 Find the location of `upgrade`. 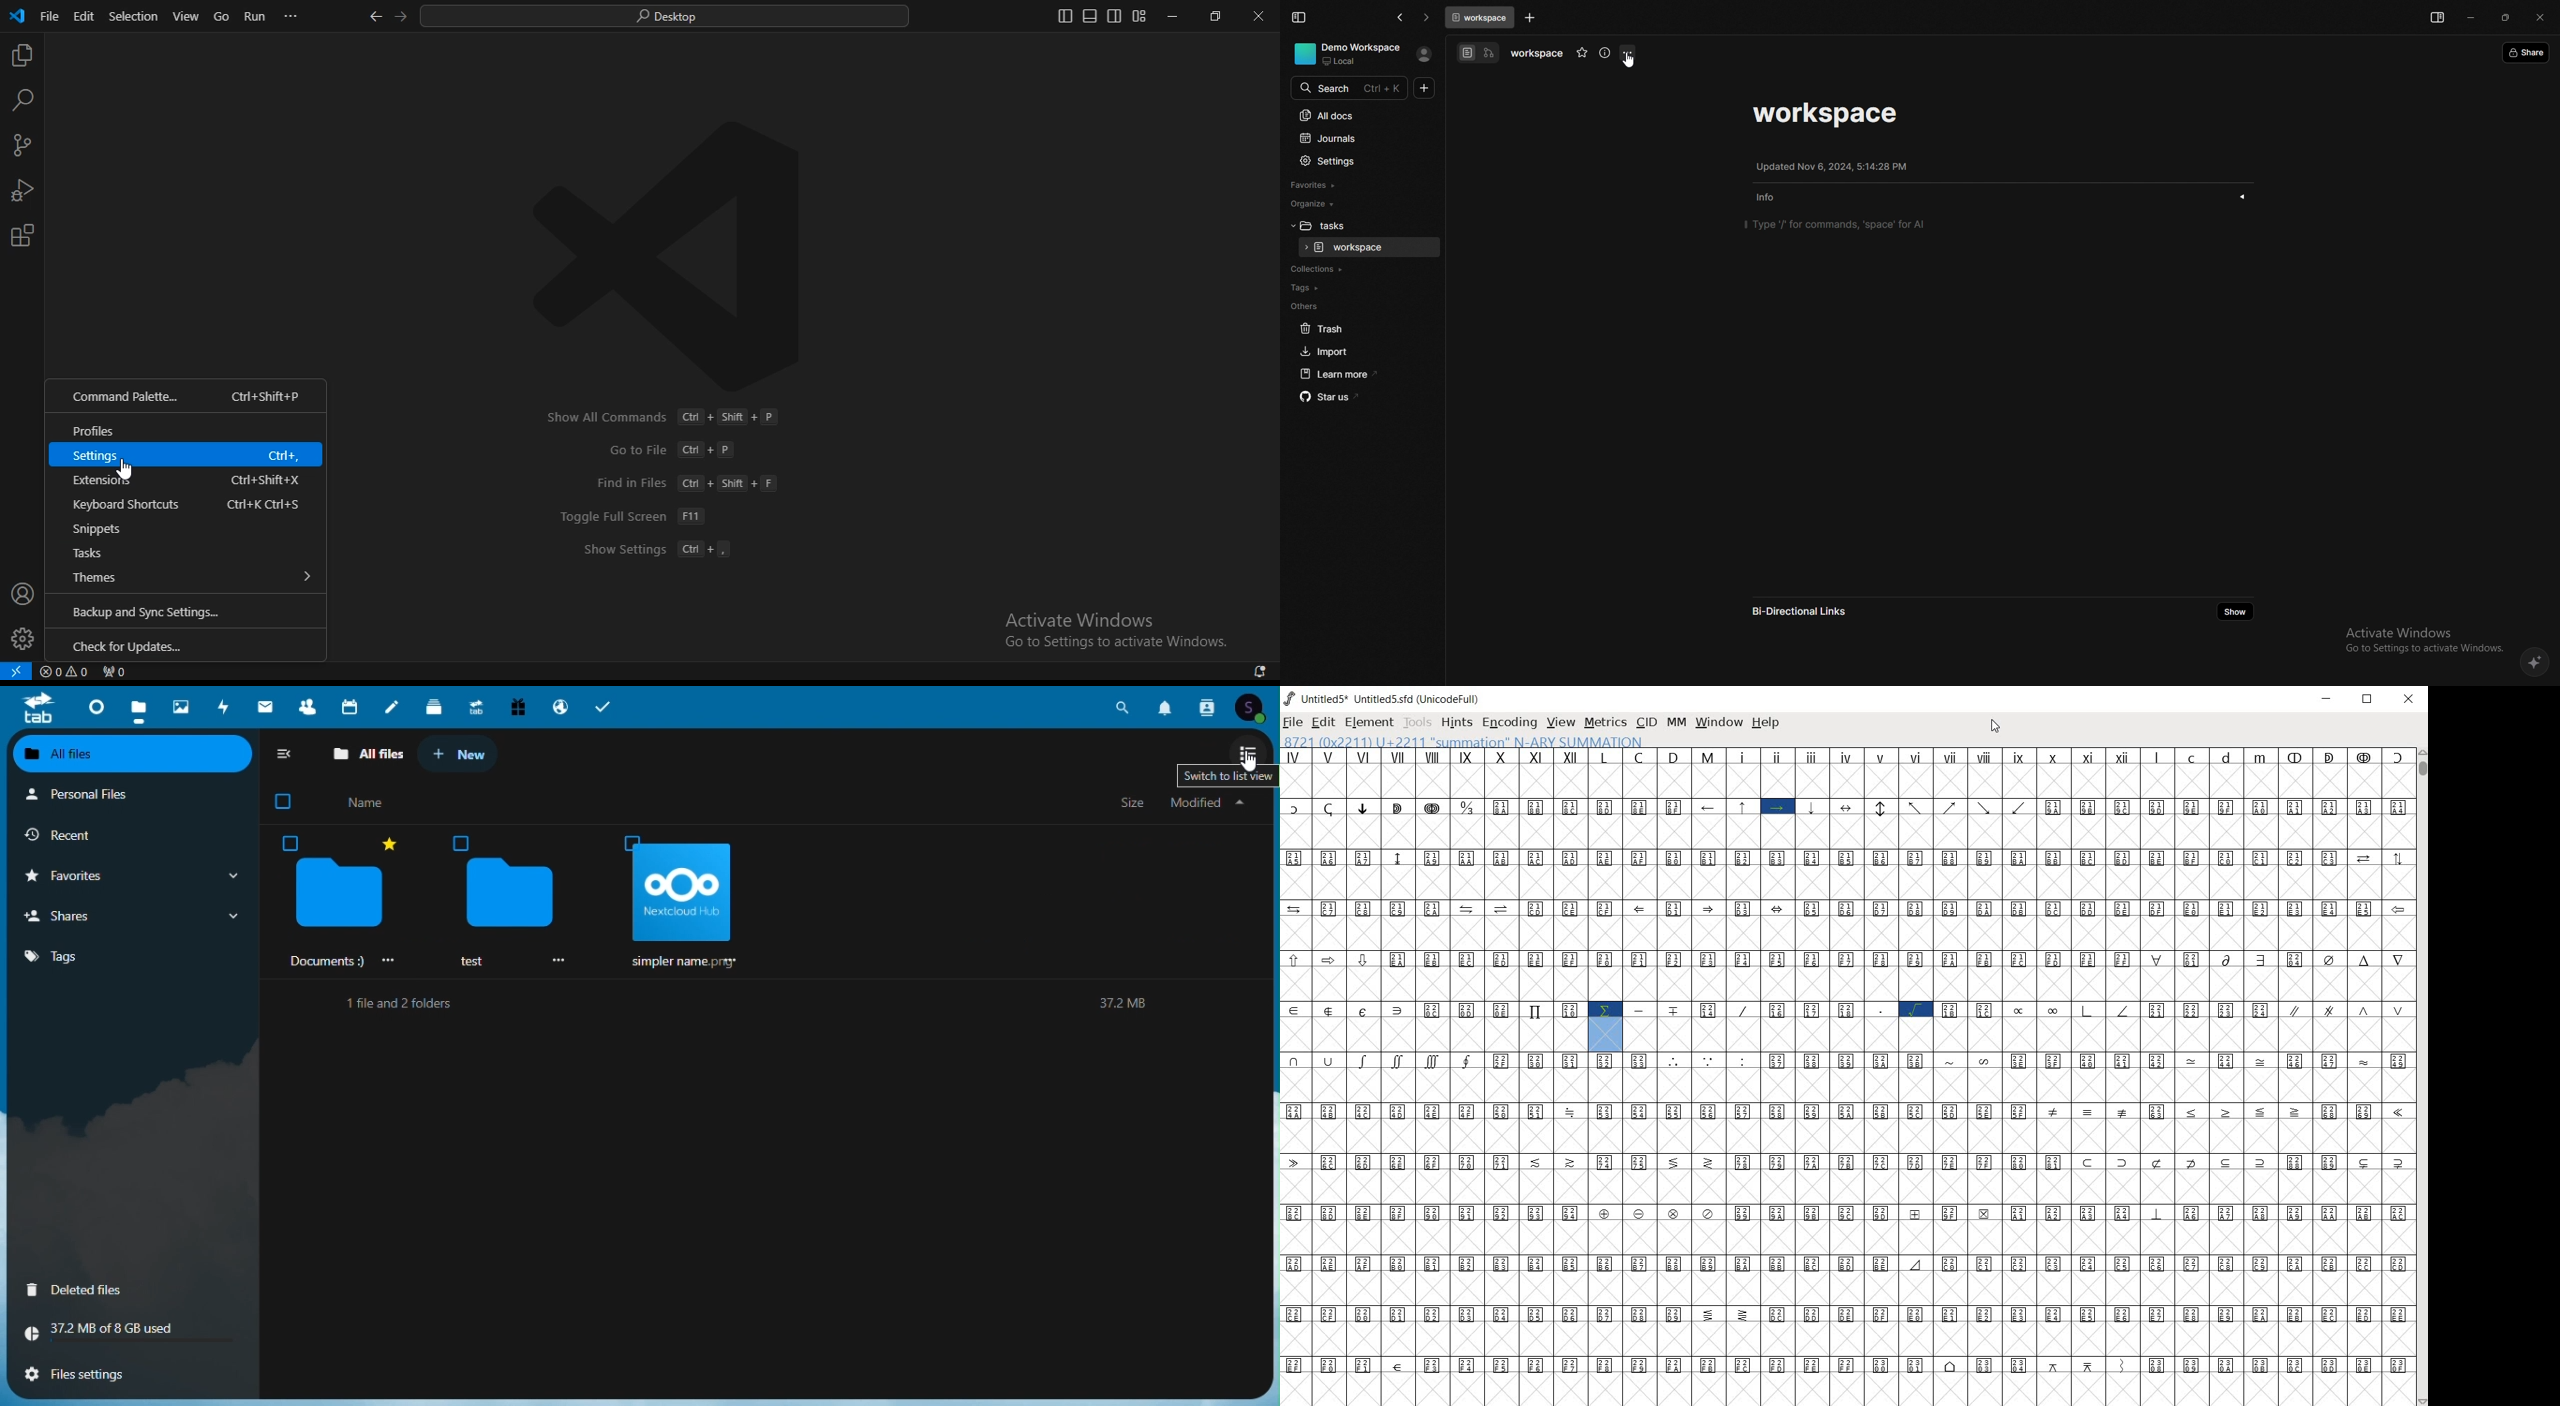

upgrade is located at coordinates (475, 705).